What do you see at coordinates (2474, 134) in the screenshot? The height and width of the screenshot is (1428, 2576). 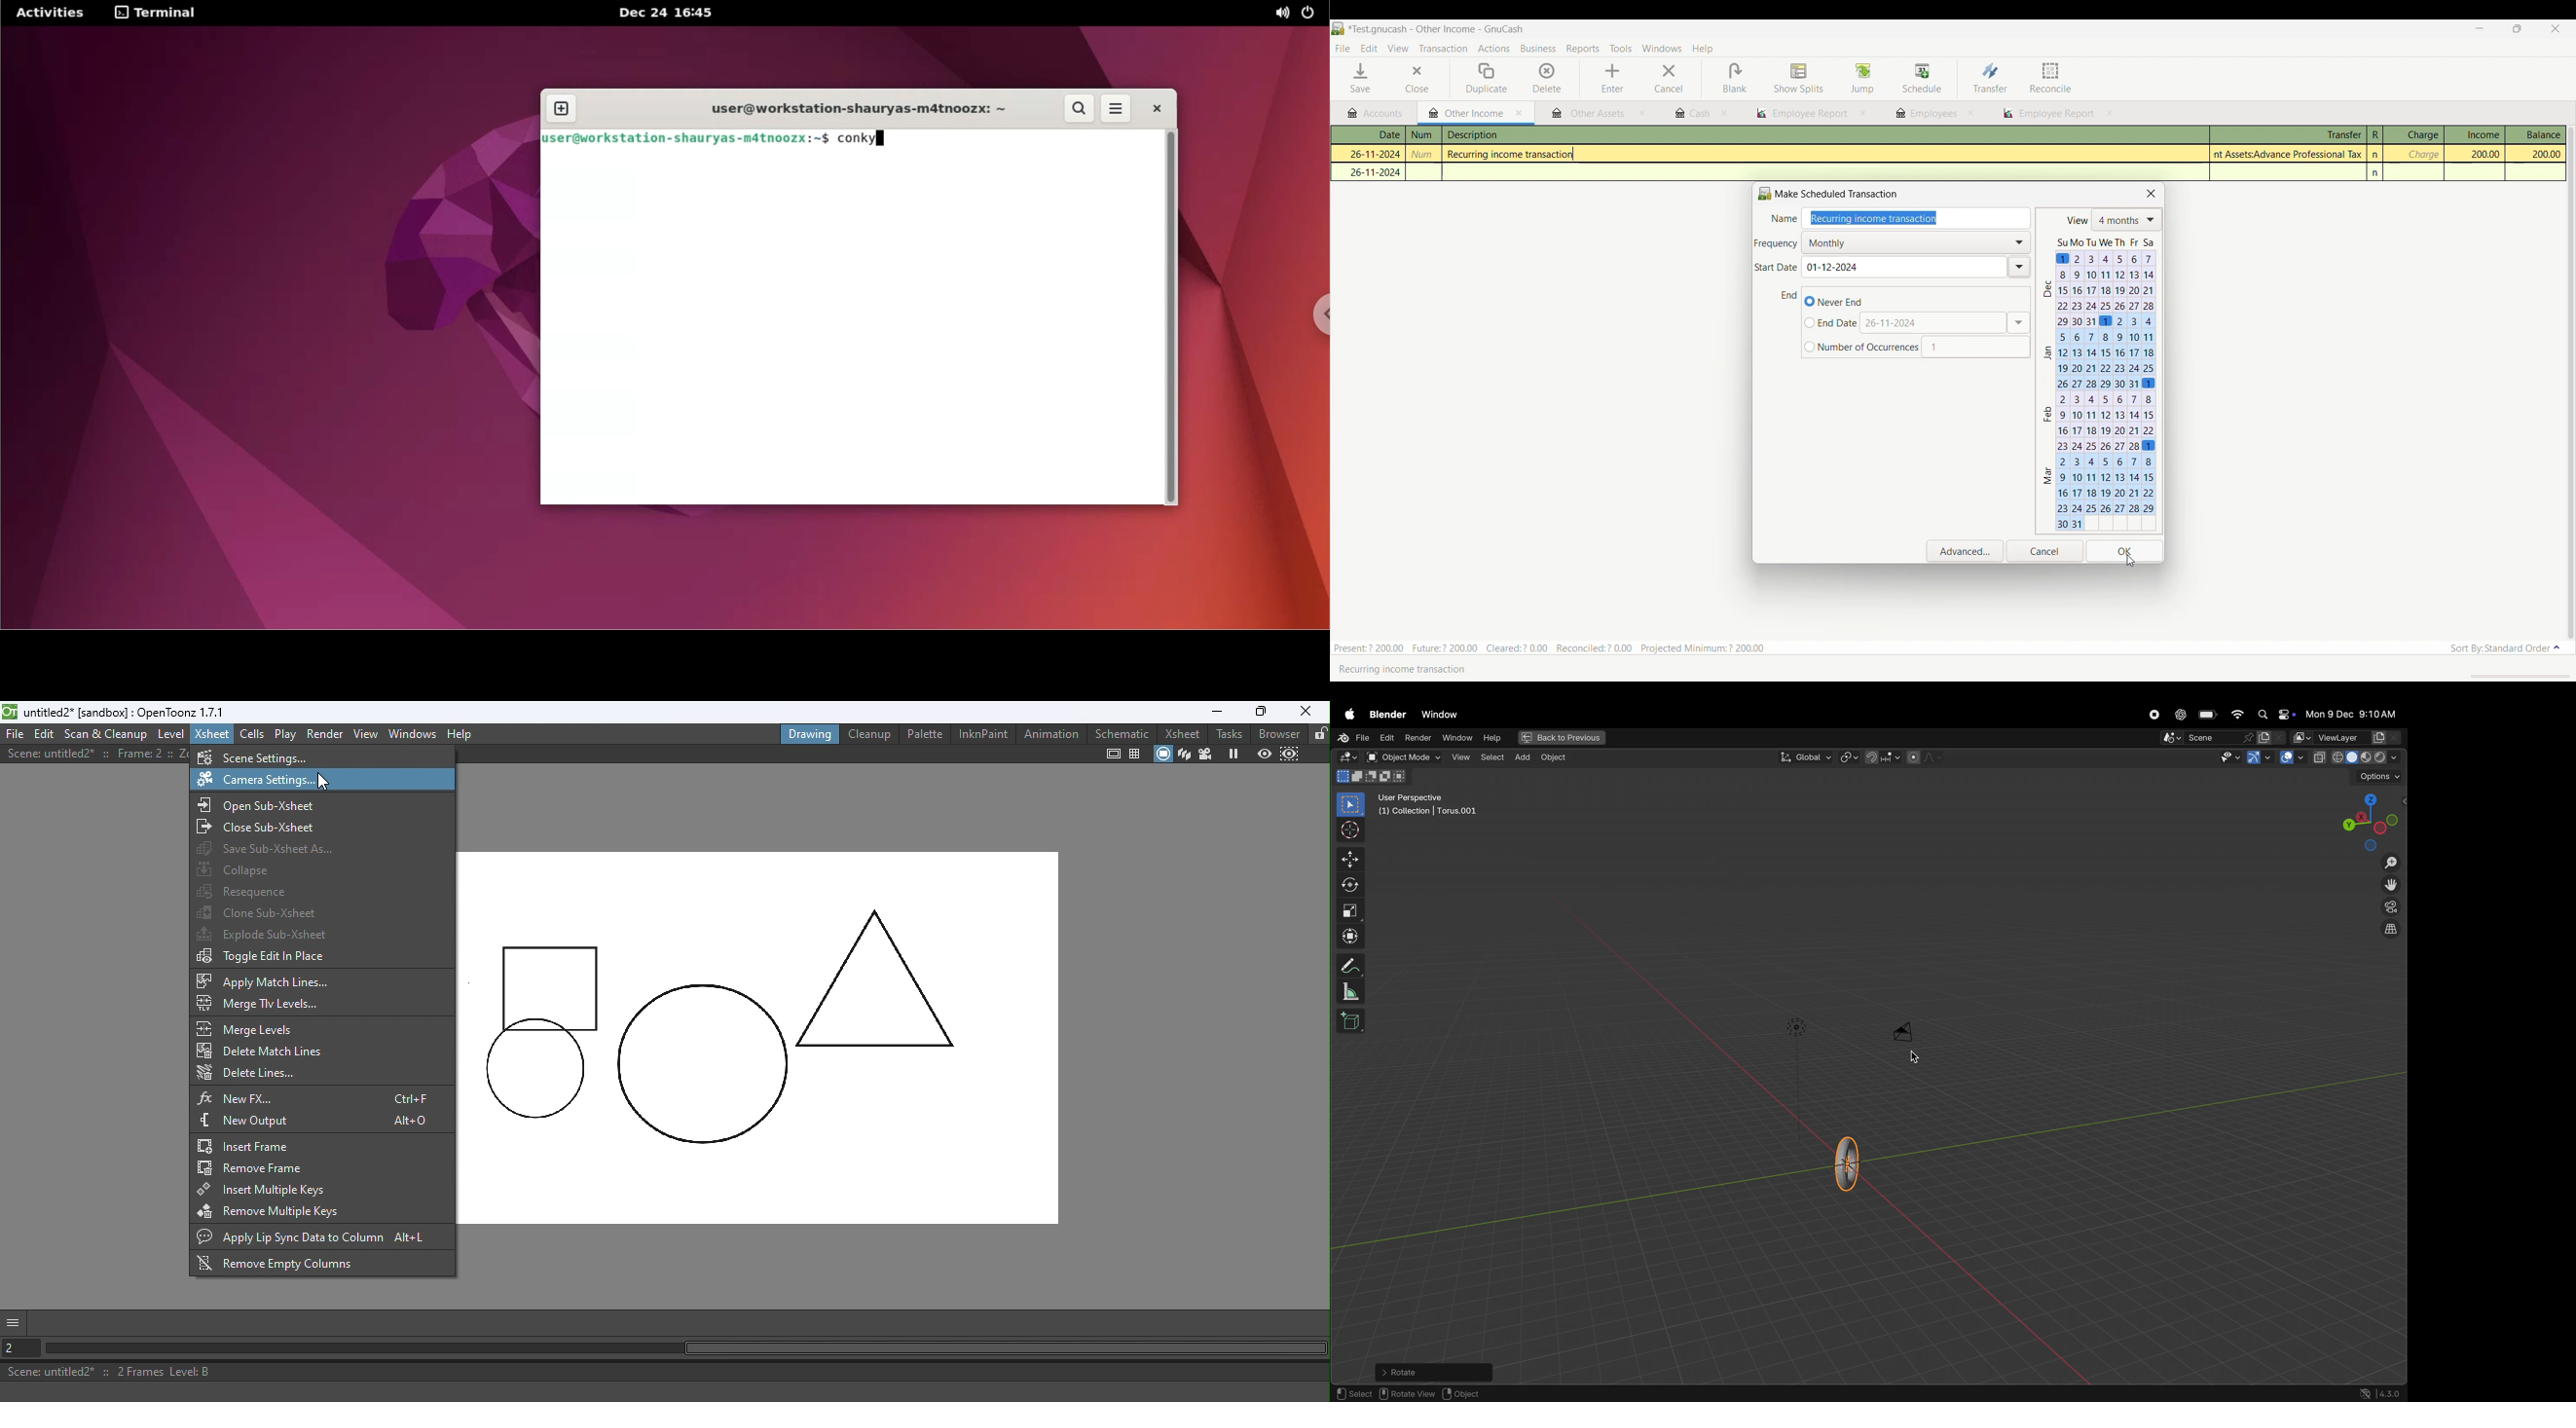 I see `Income column` at bounding box center [2474, 134].